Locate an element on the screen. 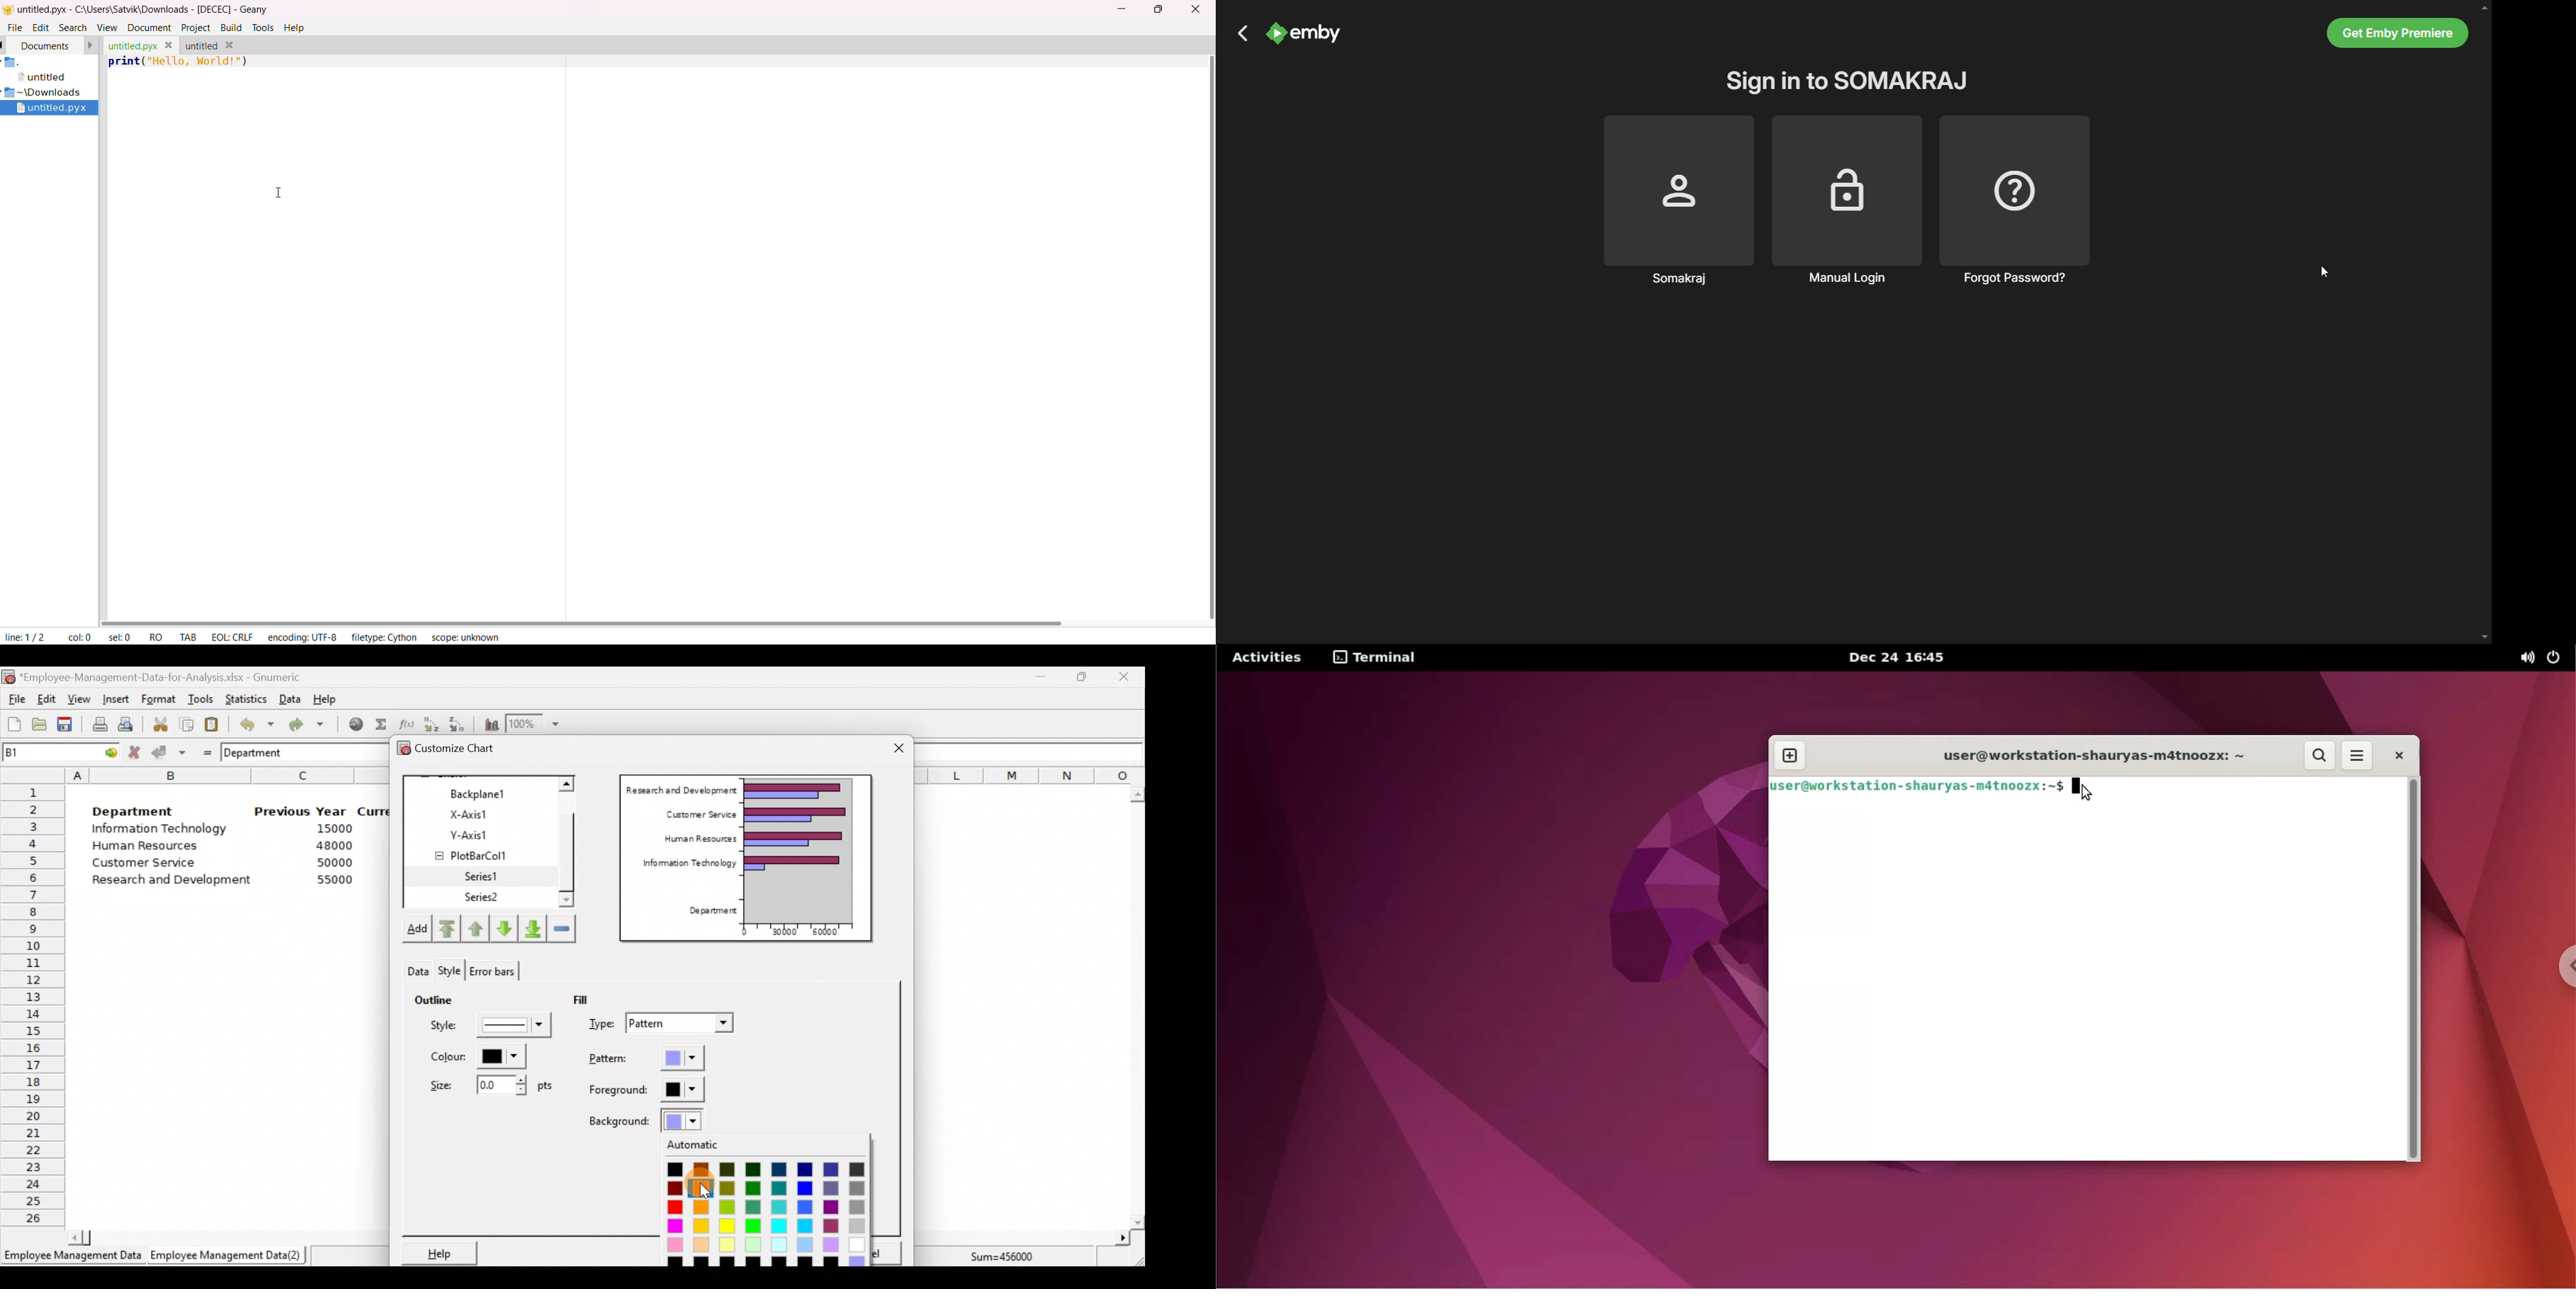  Previous Year is located at coordinates (301, 812).